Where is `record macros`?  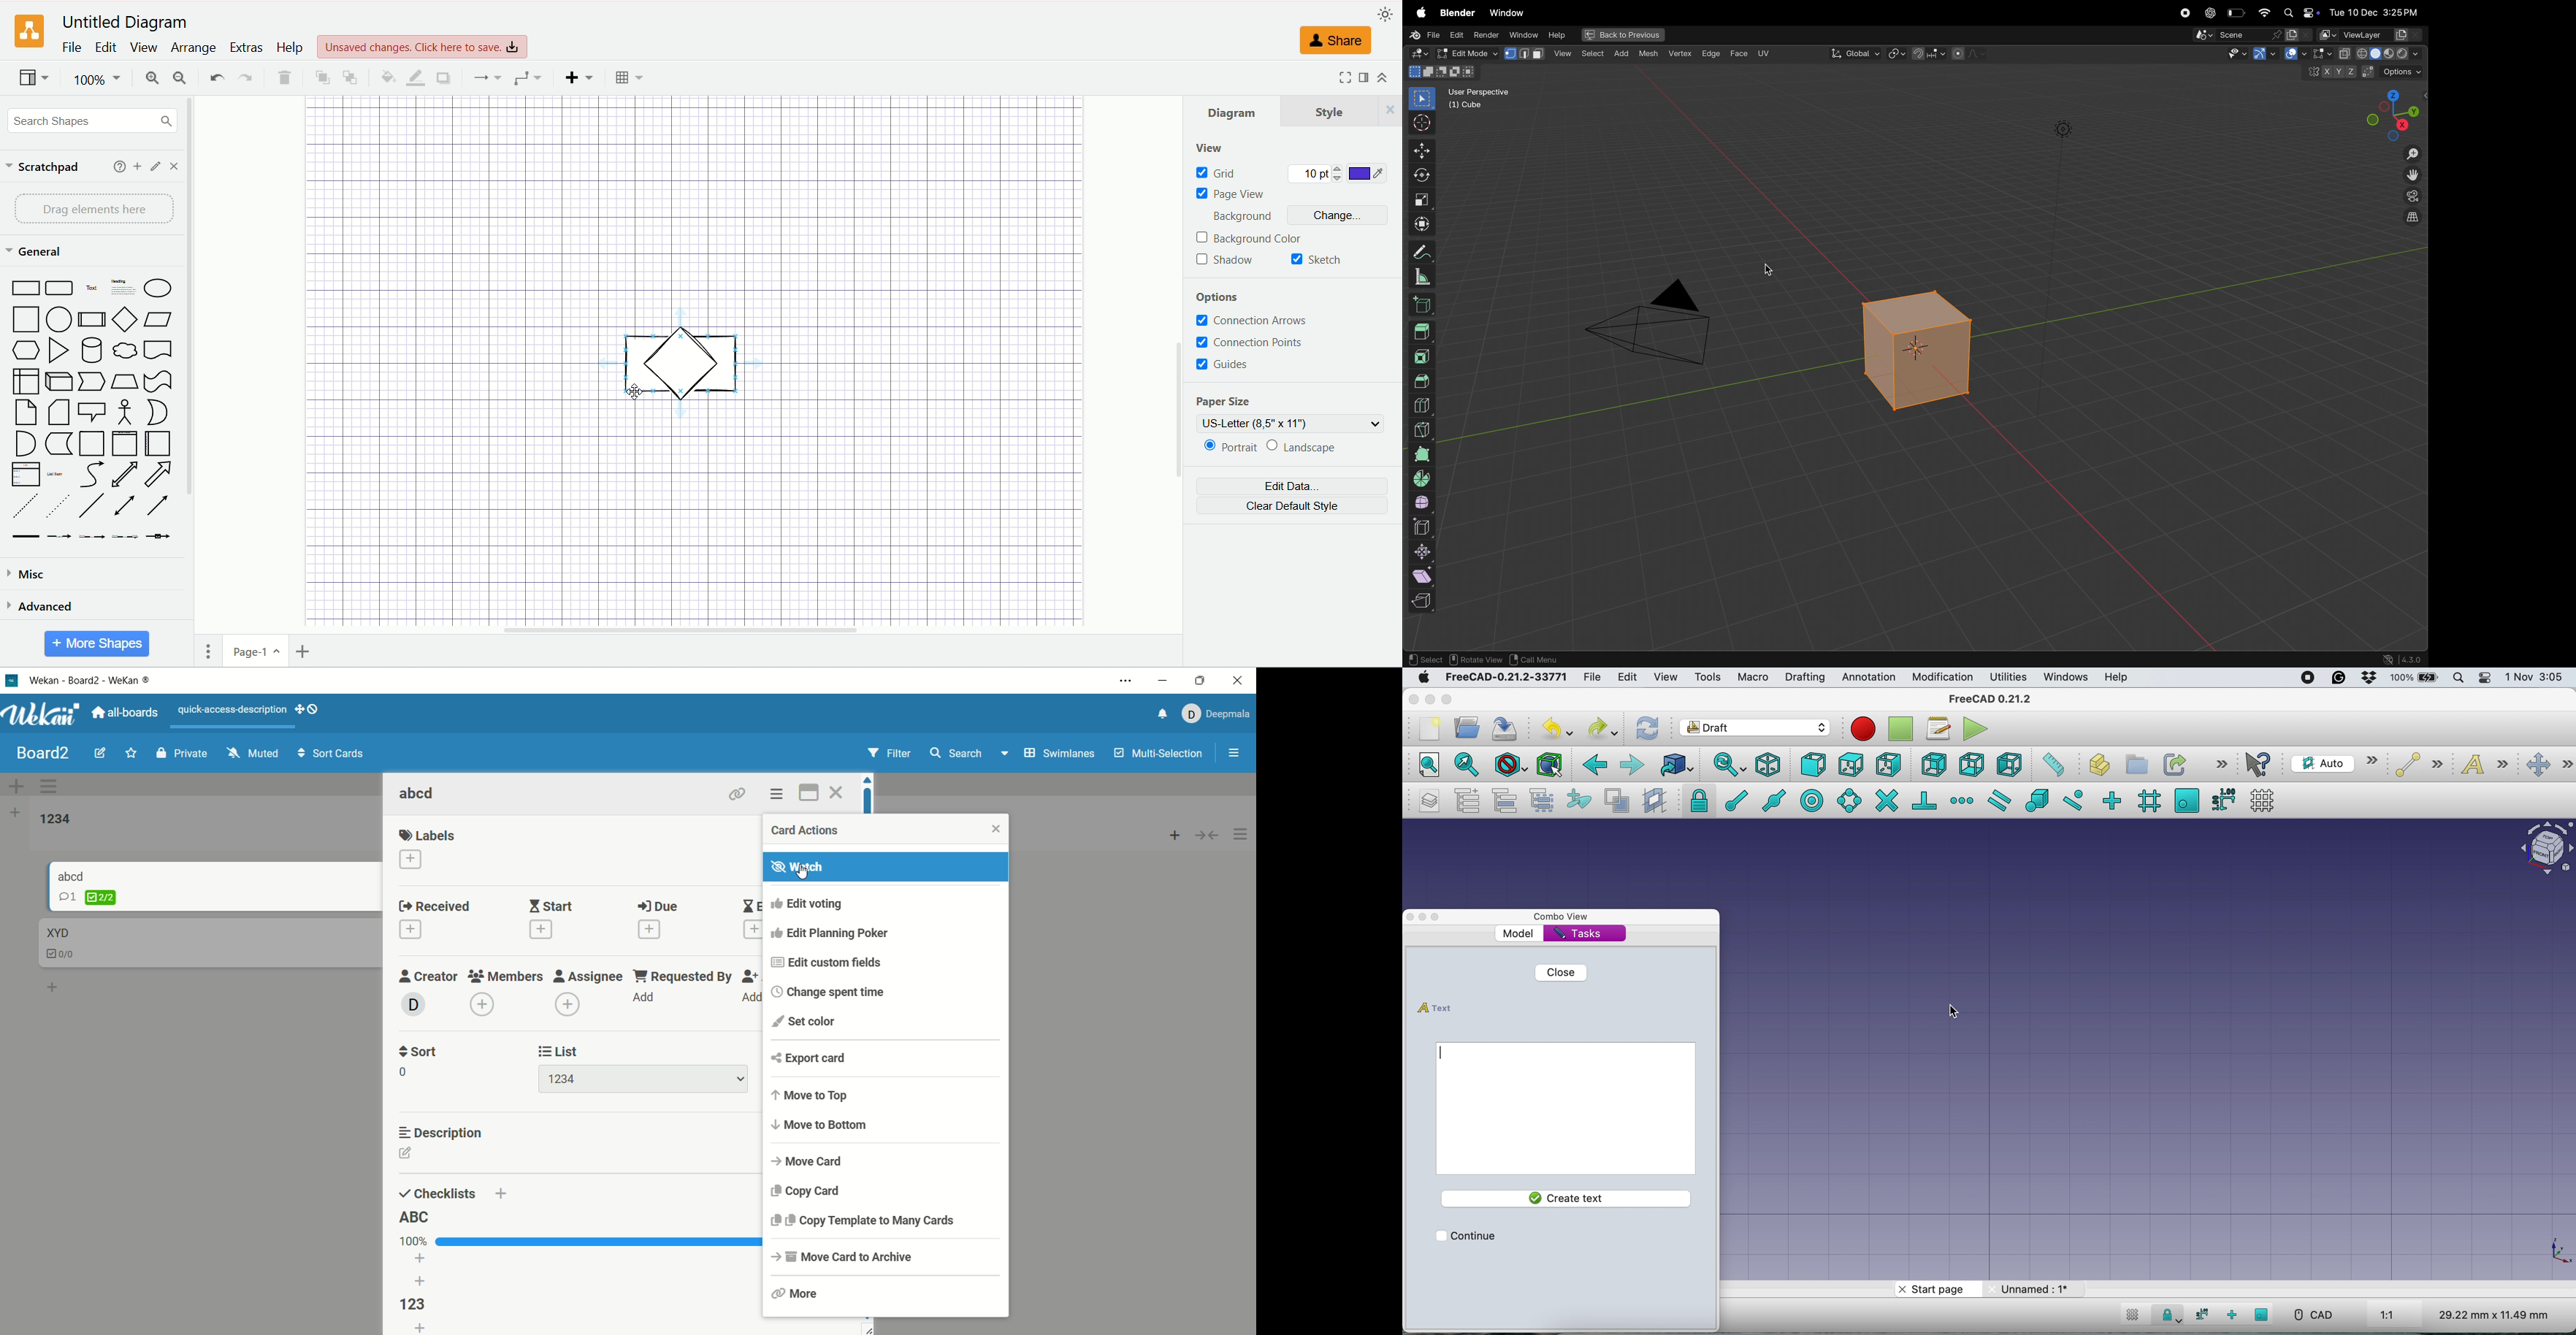
record macros is located at coordinates (1861, 729).